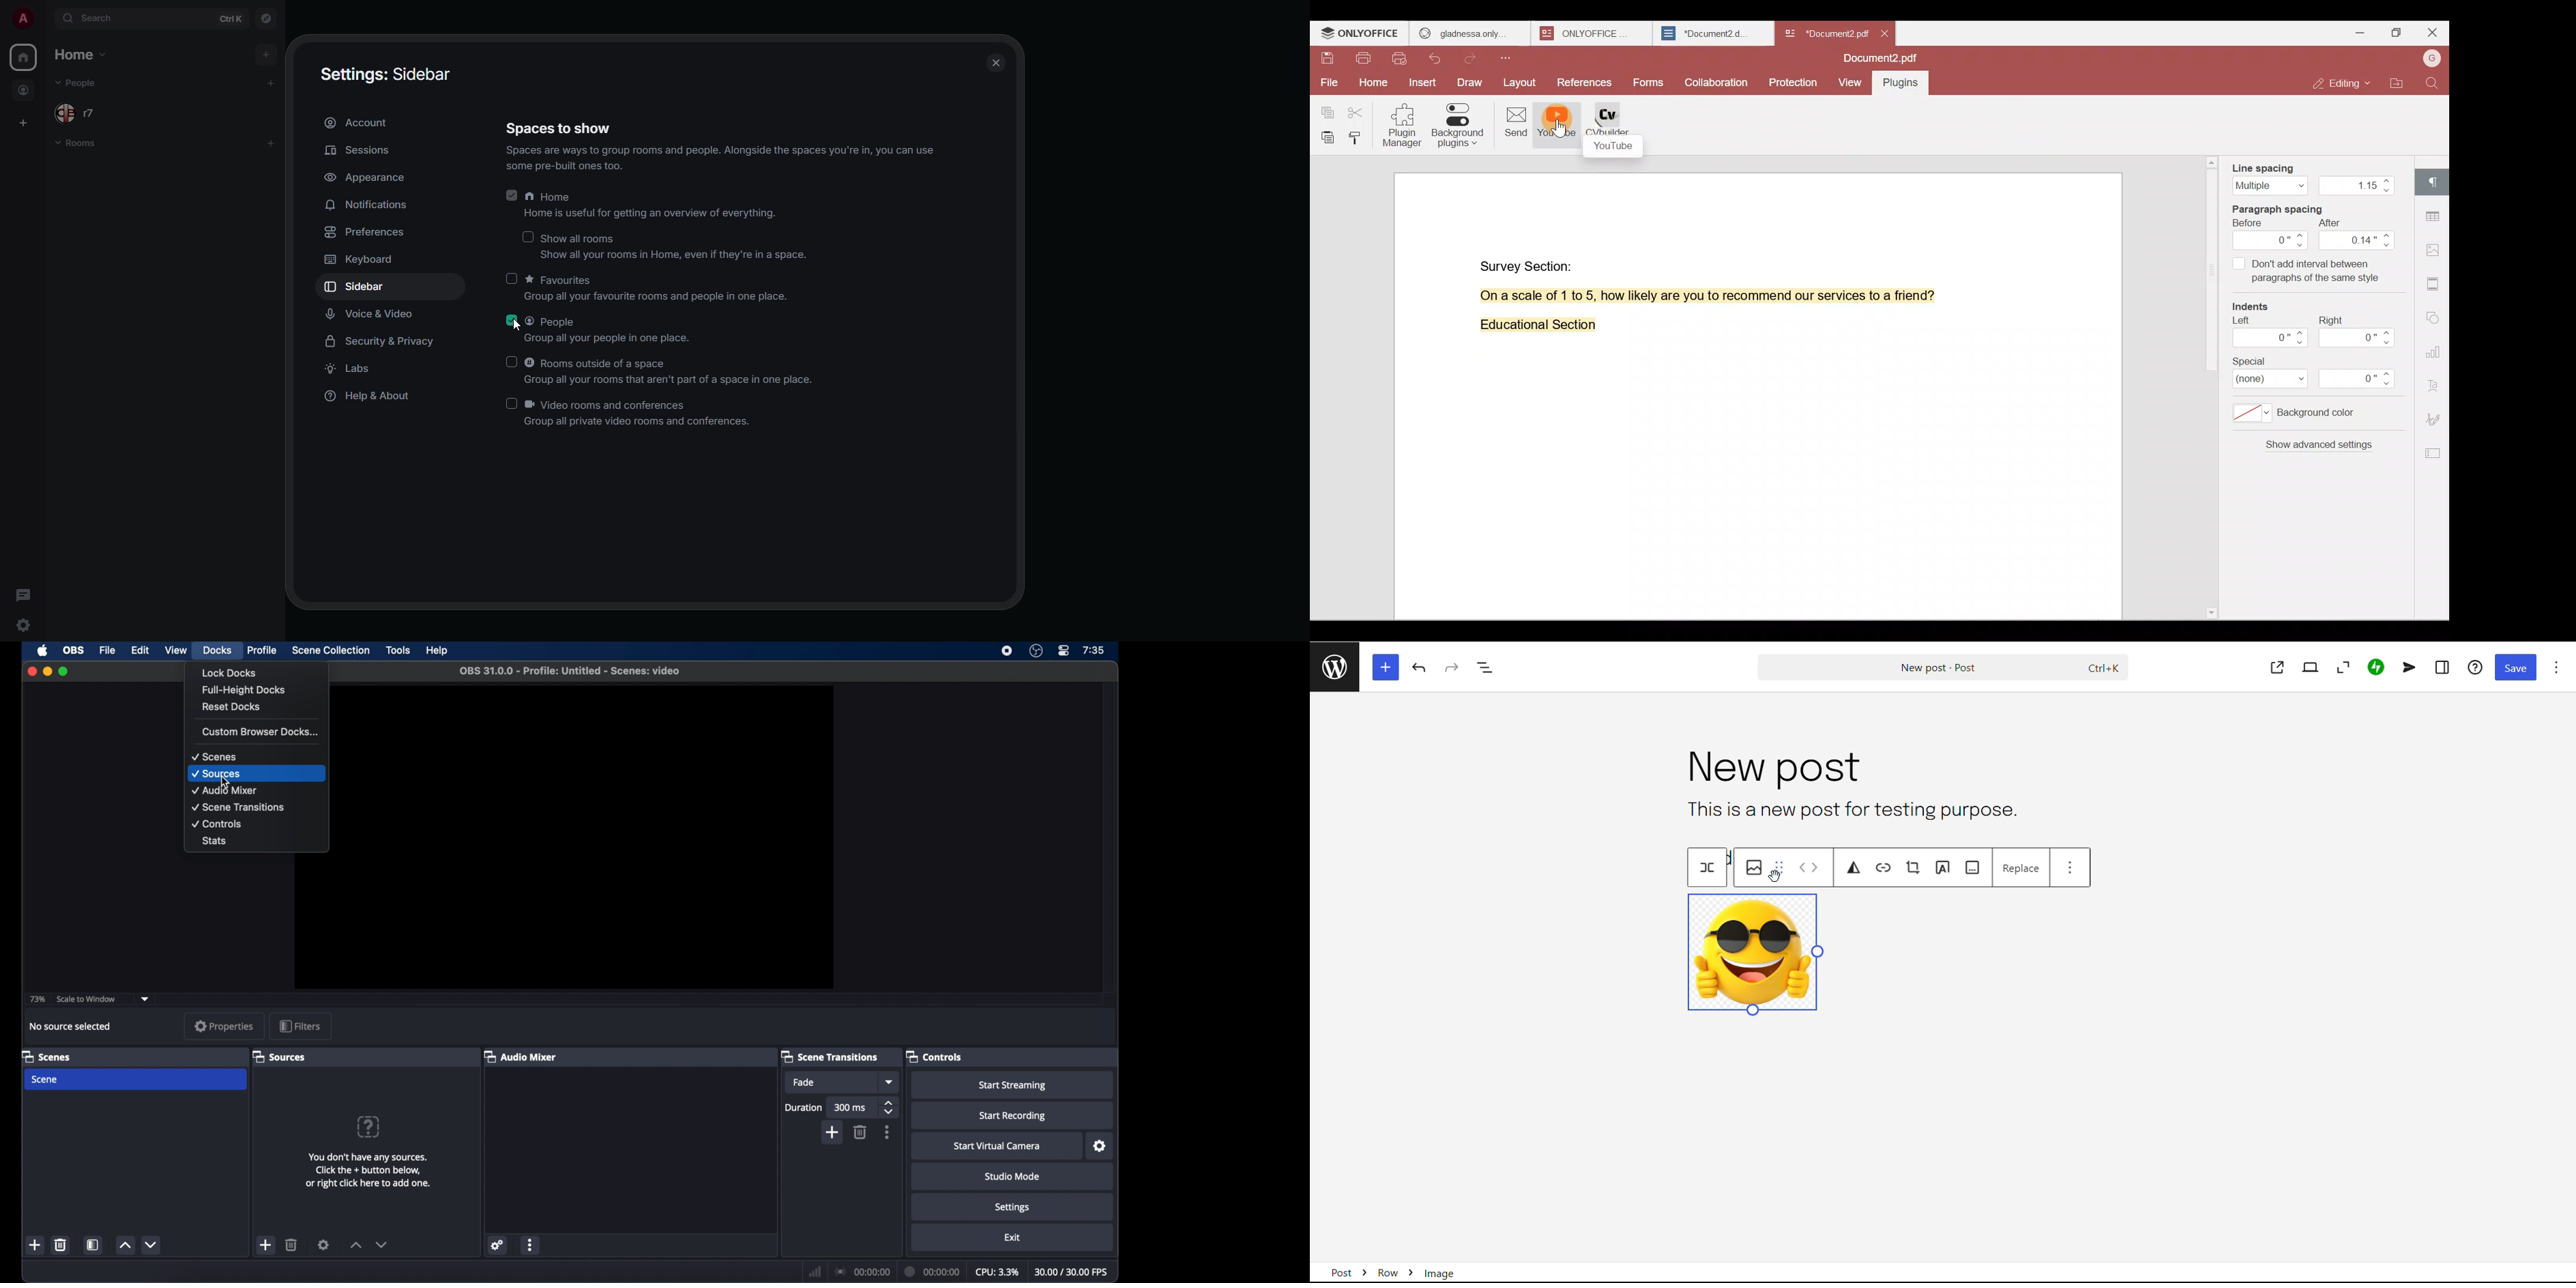 The image size is (2576, 1288). Describe the element at coordinates (1457, 125) in the screenshot. I see `Background plugins` at that location.